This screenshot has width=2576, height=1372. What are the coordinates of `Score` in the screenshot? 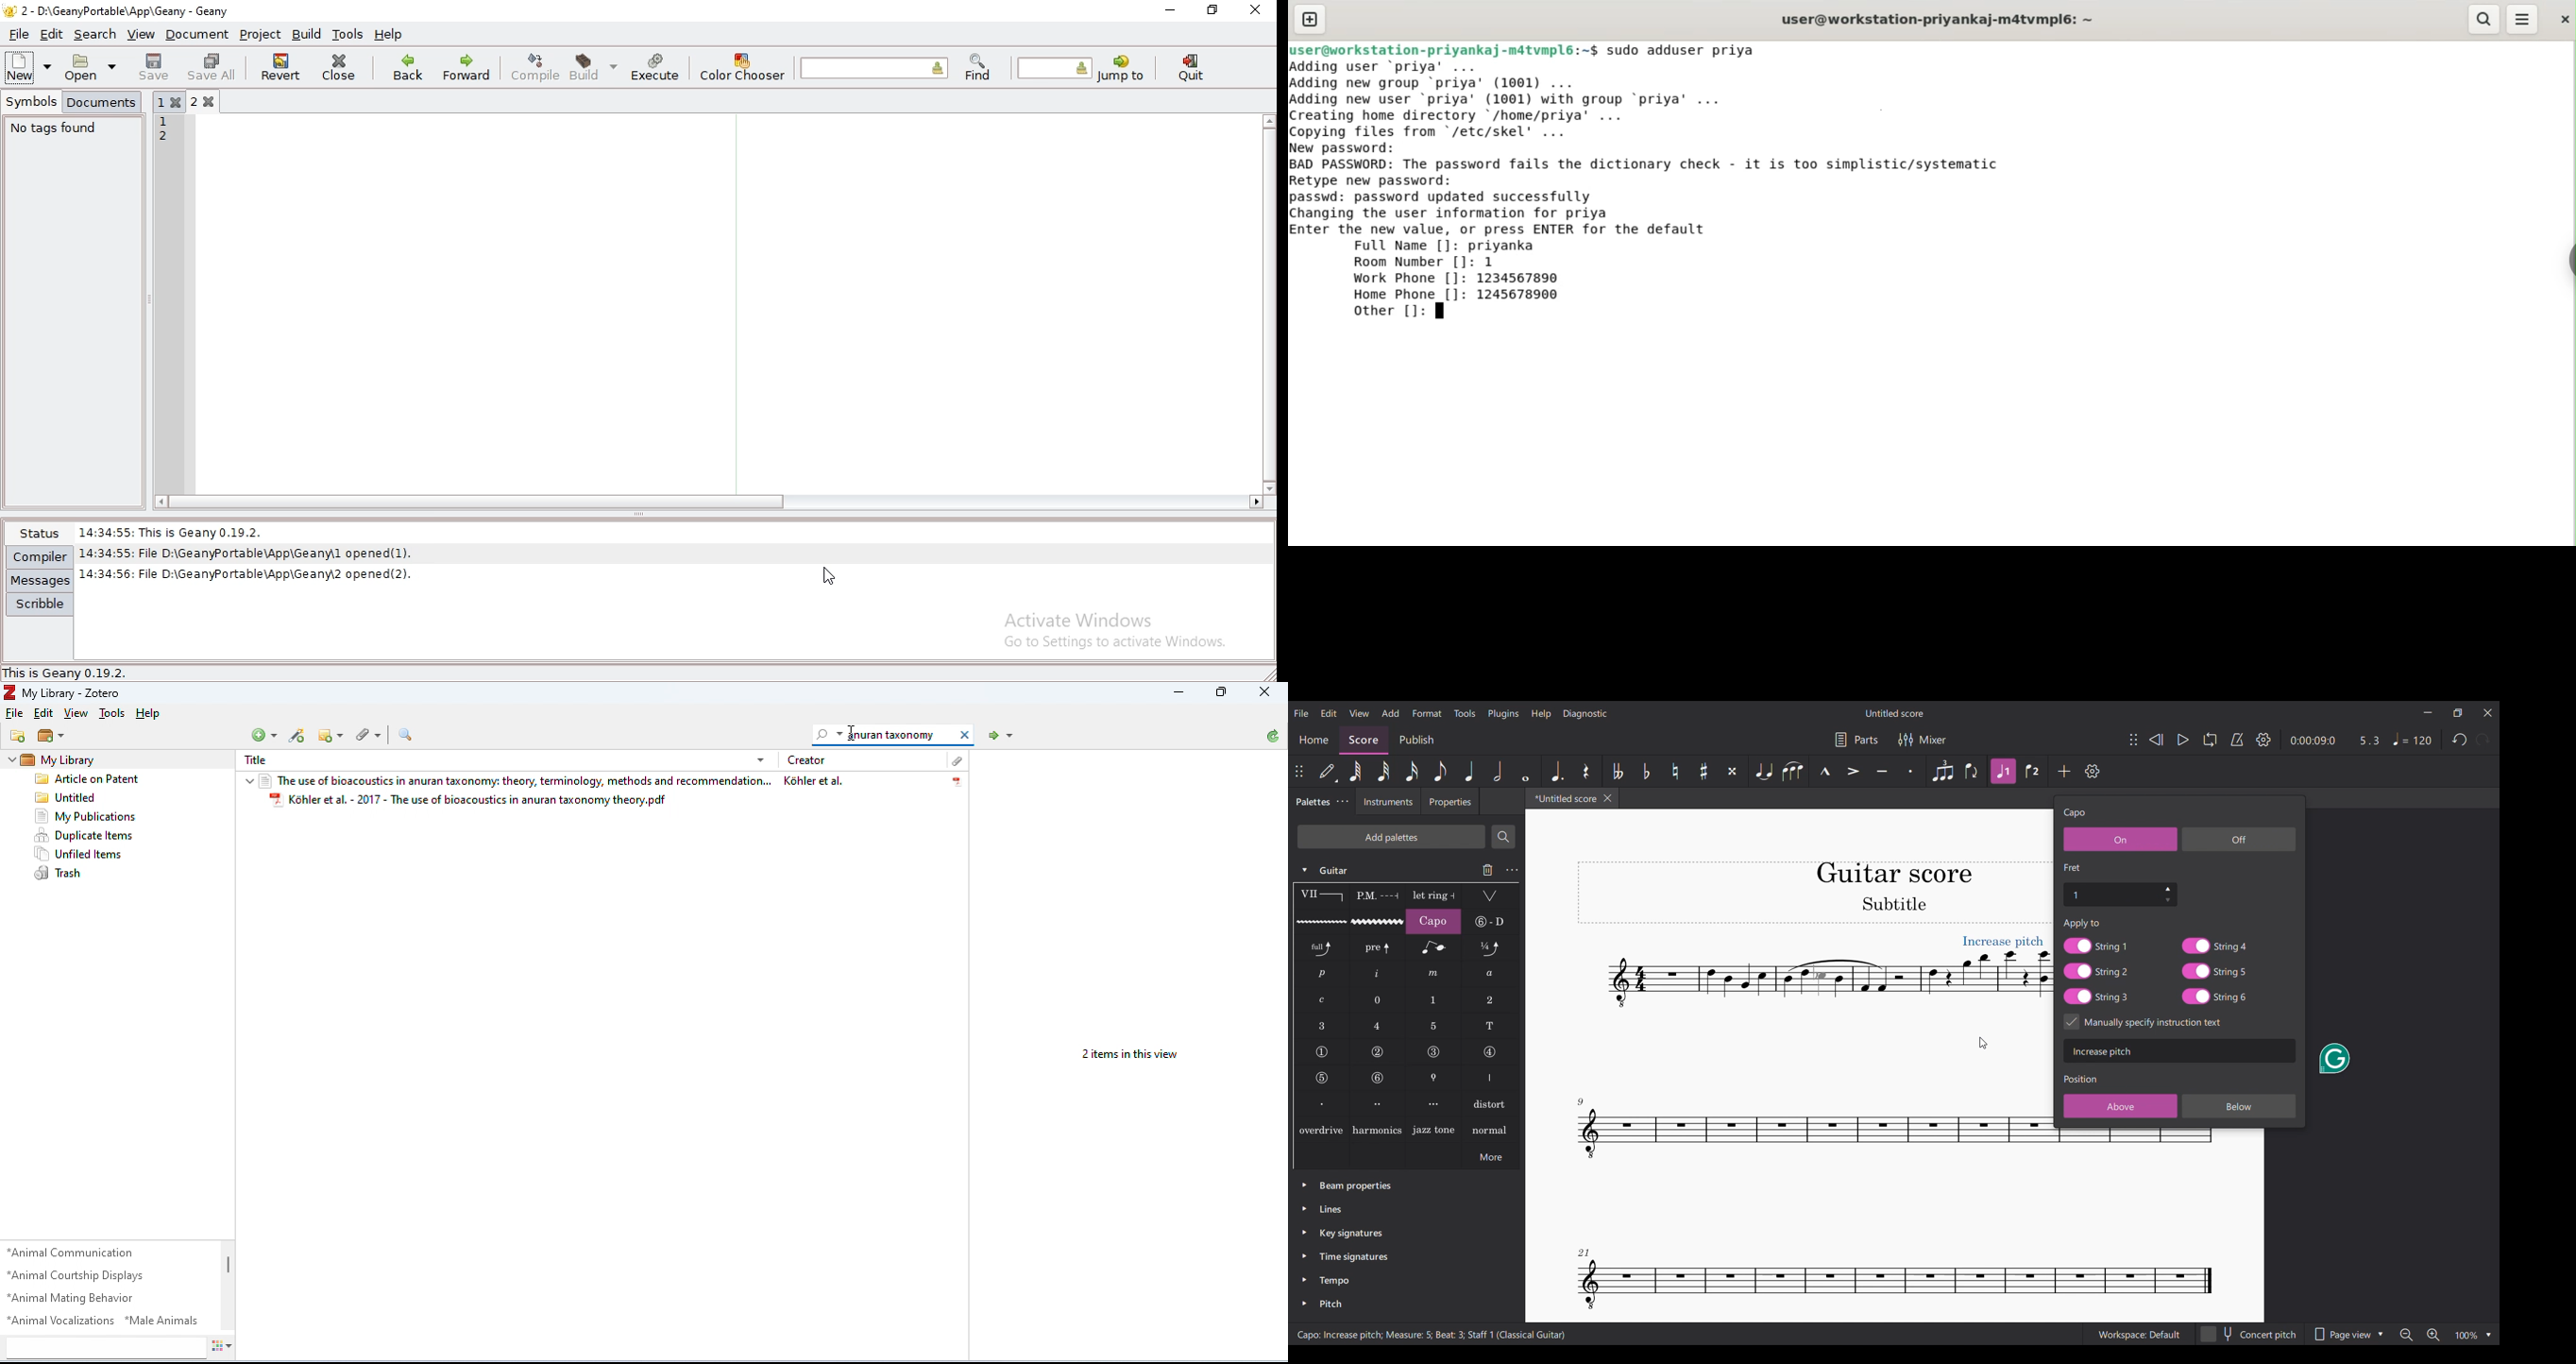 It's located at (1364, 740).